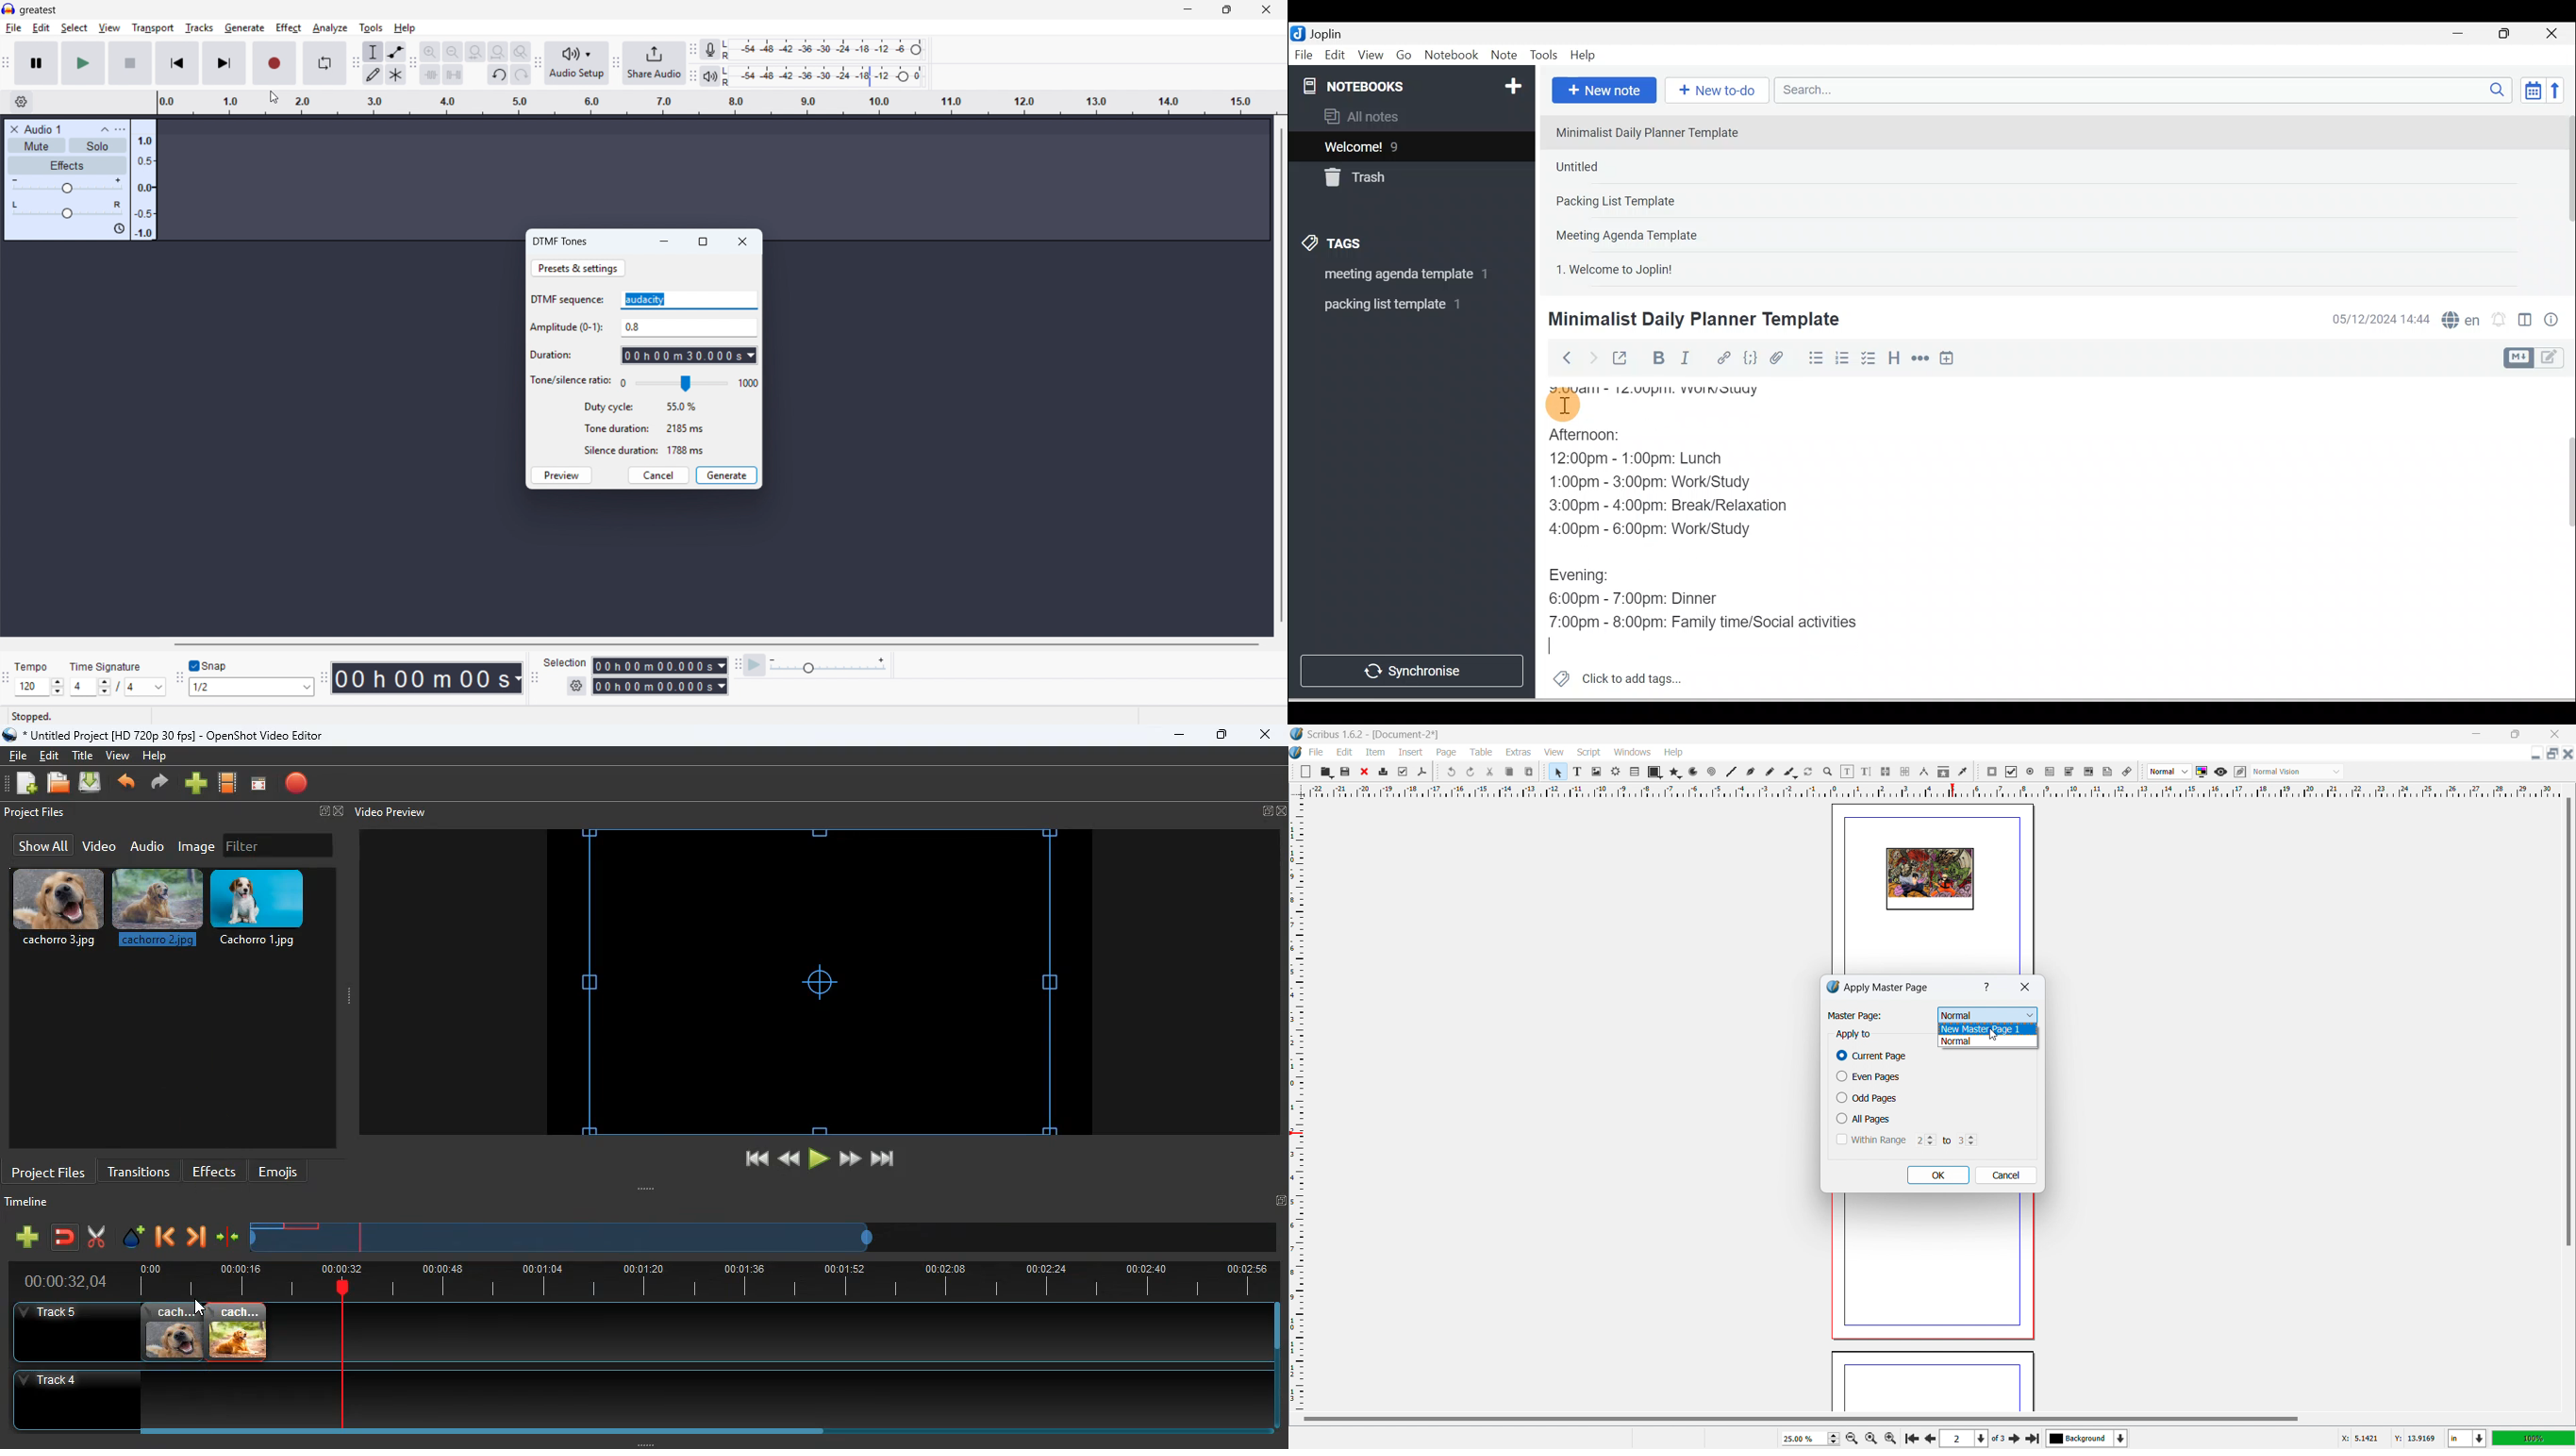  Describe the element at coordinates (2024, 988) in the screenshot. I see `close` at that location.